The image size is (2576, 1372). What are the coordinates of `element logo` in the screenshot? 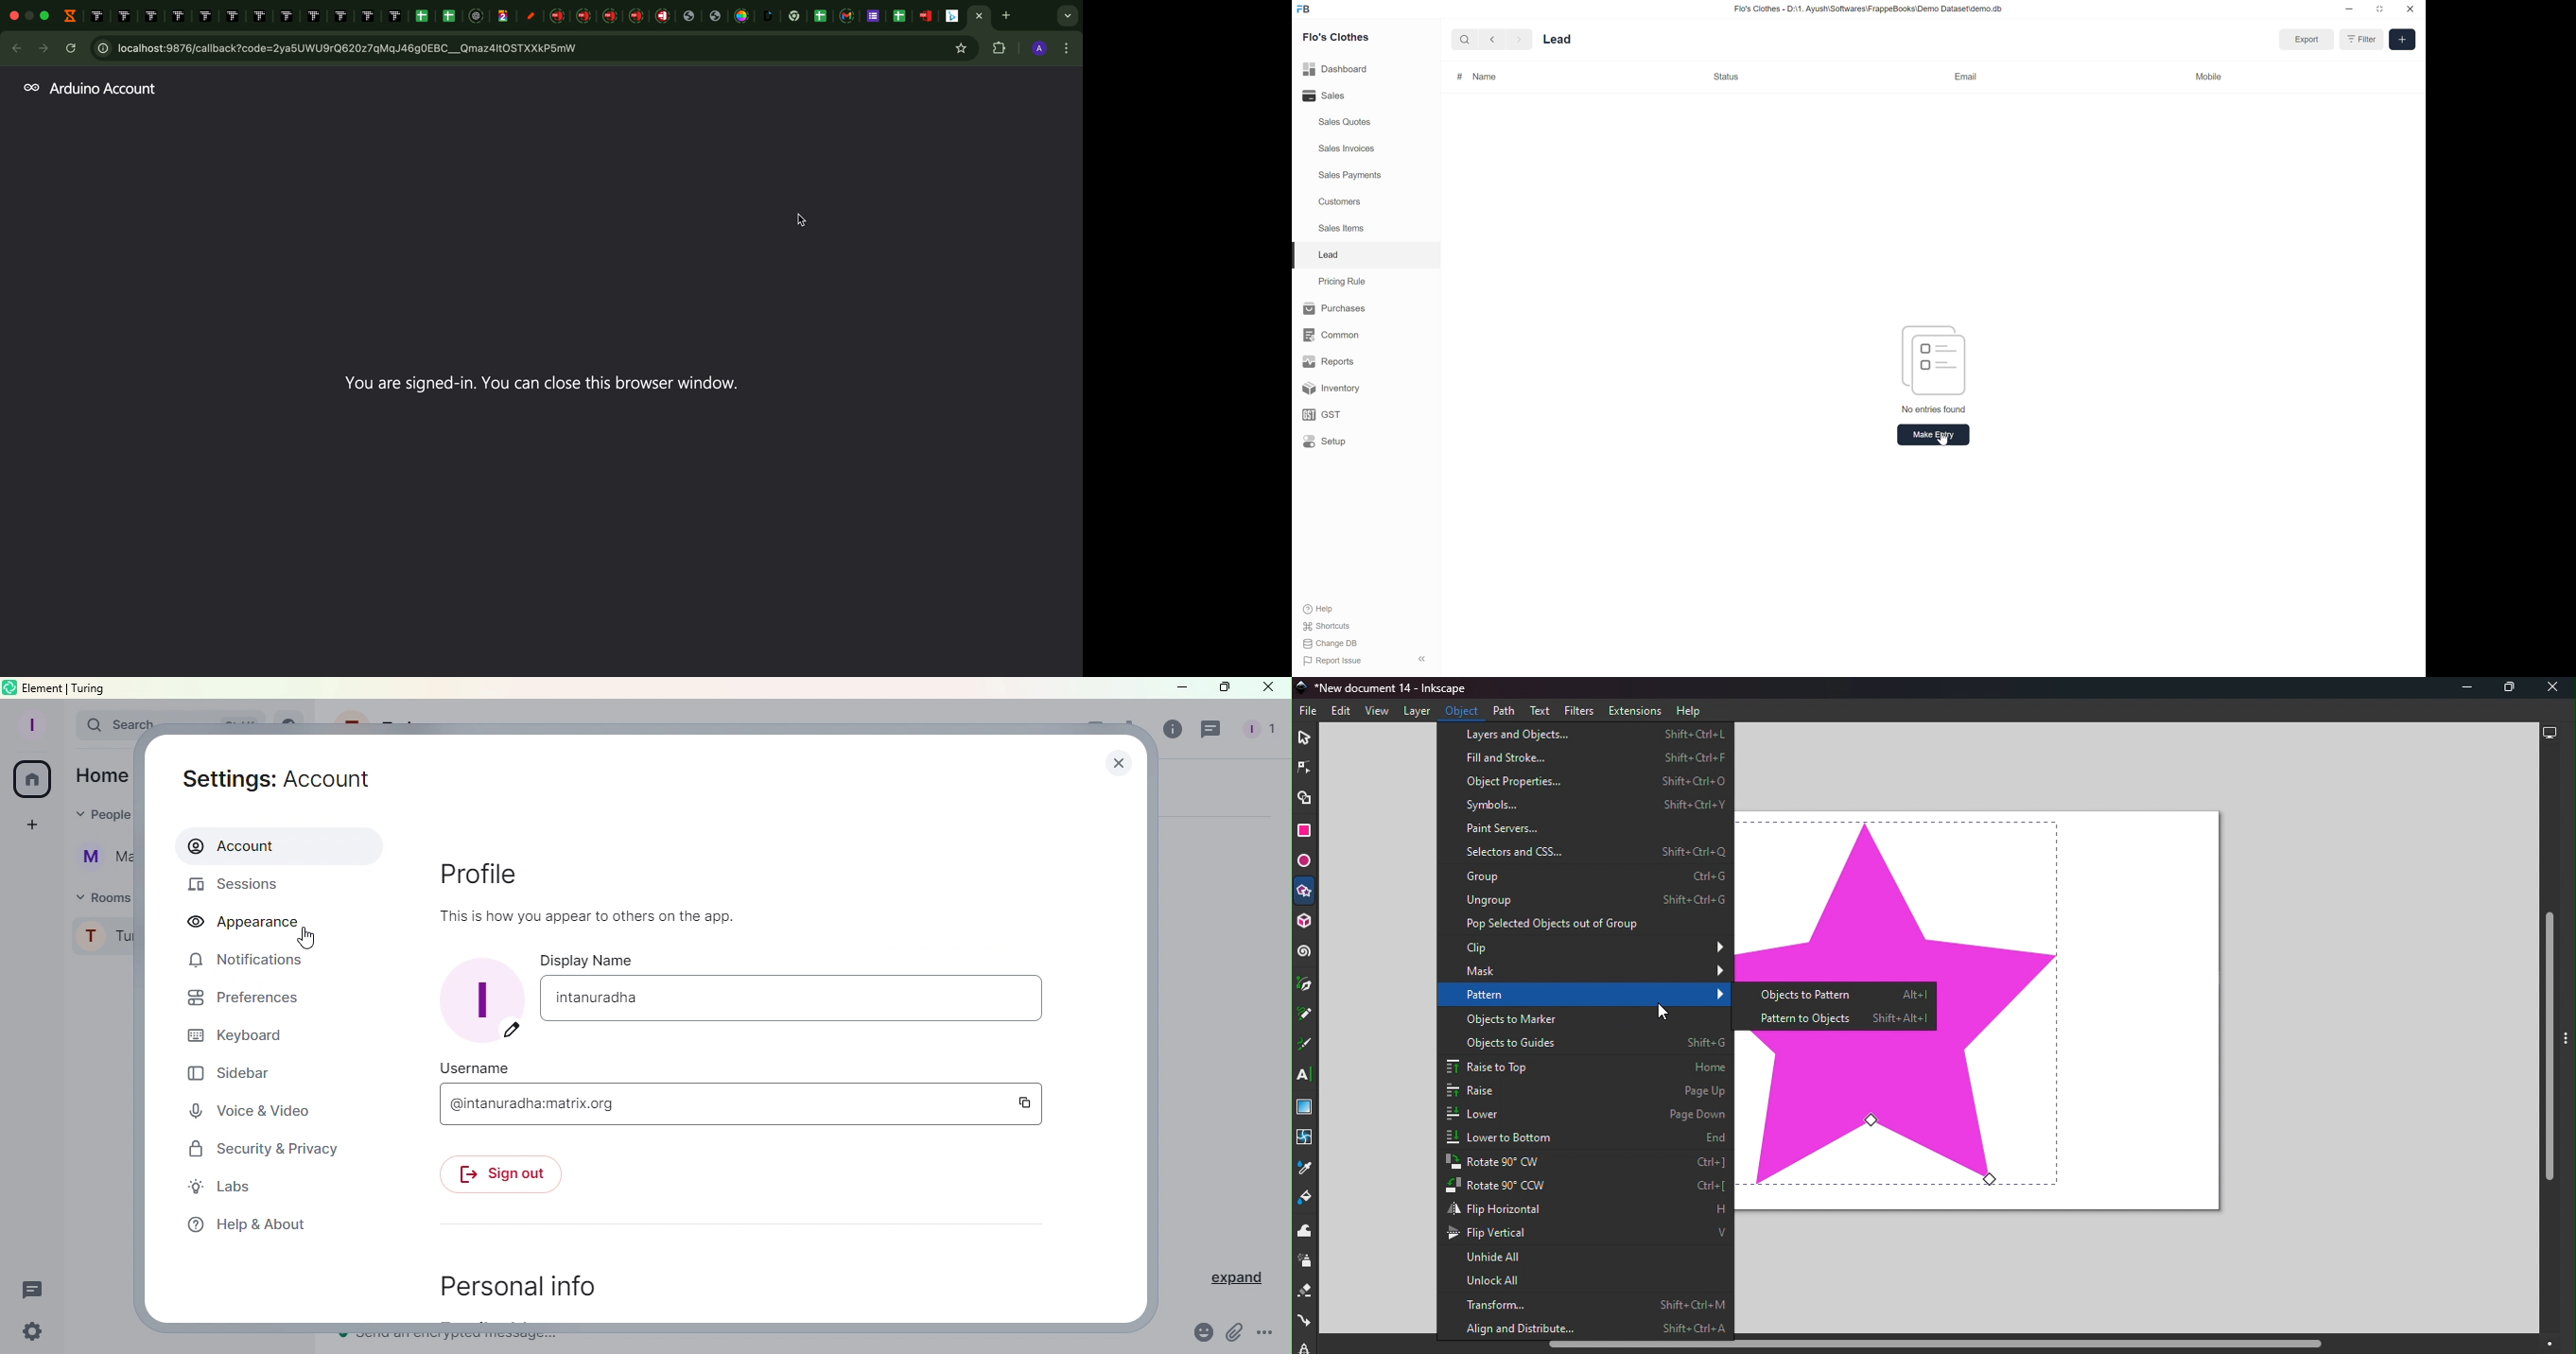 It's located at (10, 687).